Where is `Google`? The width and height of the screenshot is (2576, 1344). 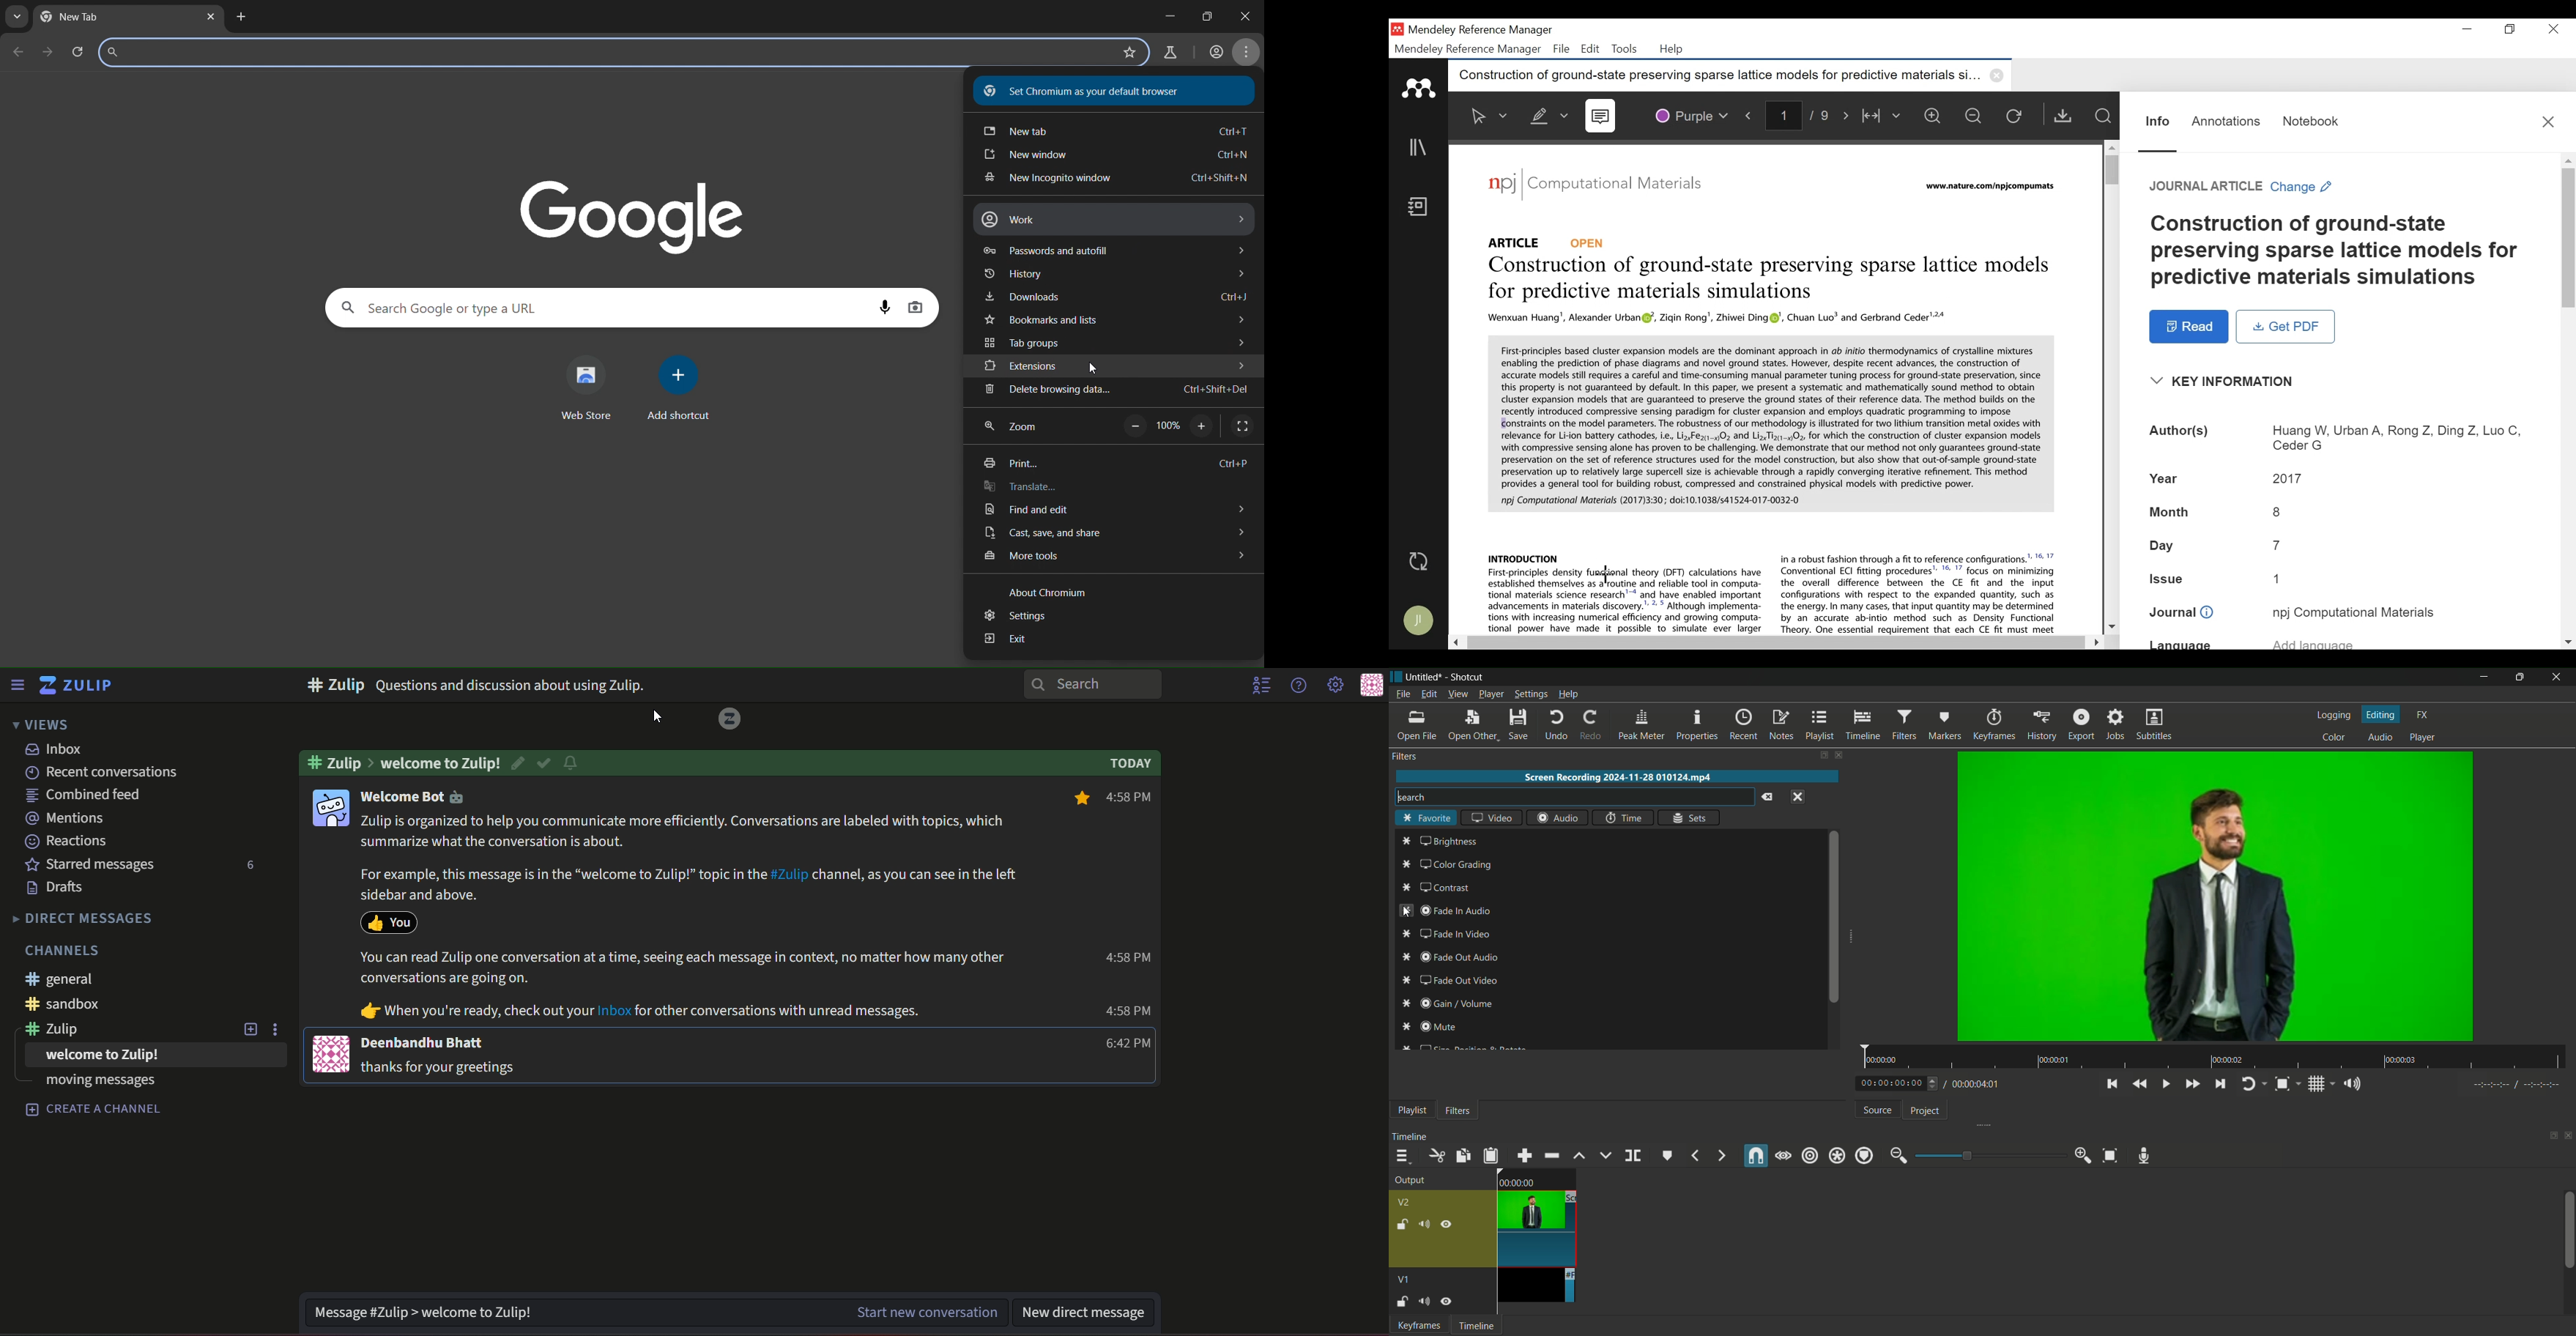
Google is located at coordinates (633, 209).